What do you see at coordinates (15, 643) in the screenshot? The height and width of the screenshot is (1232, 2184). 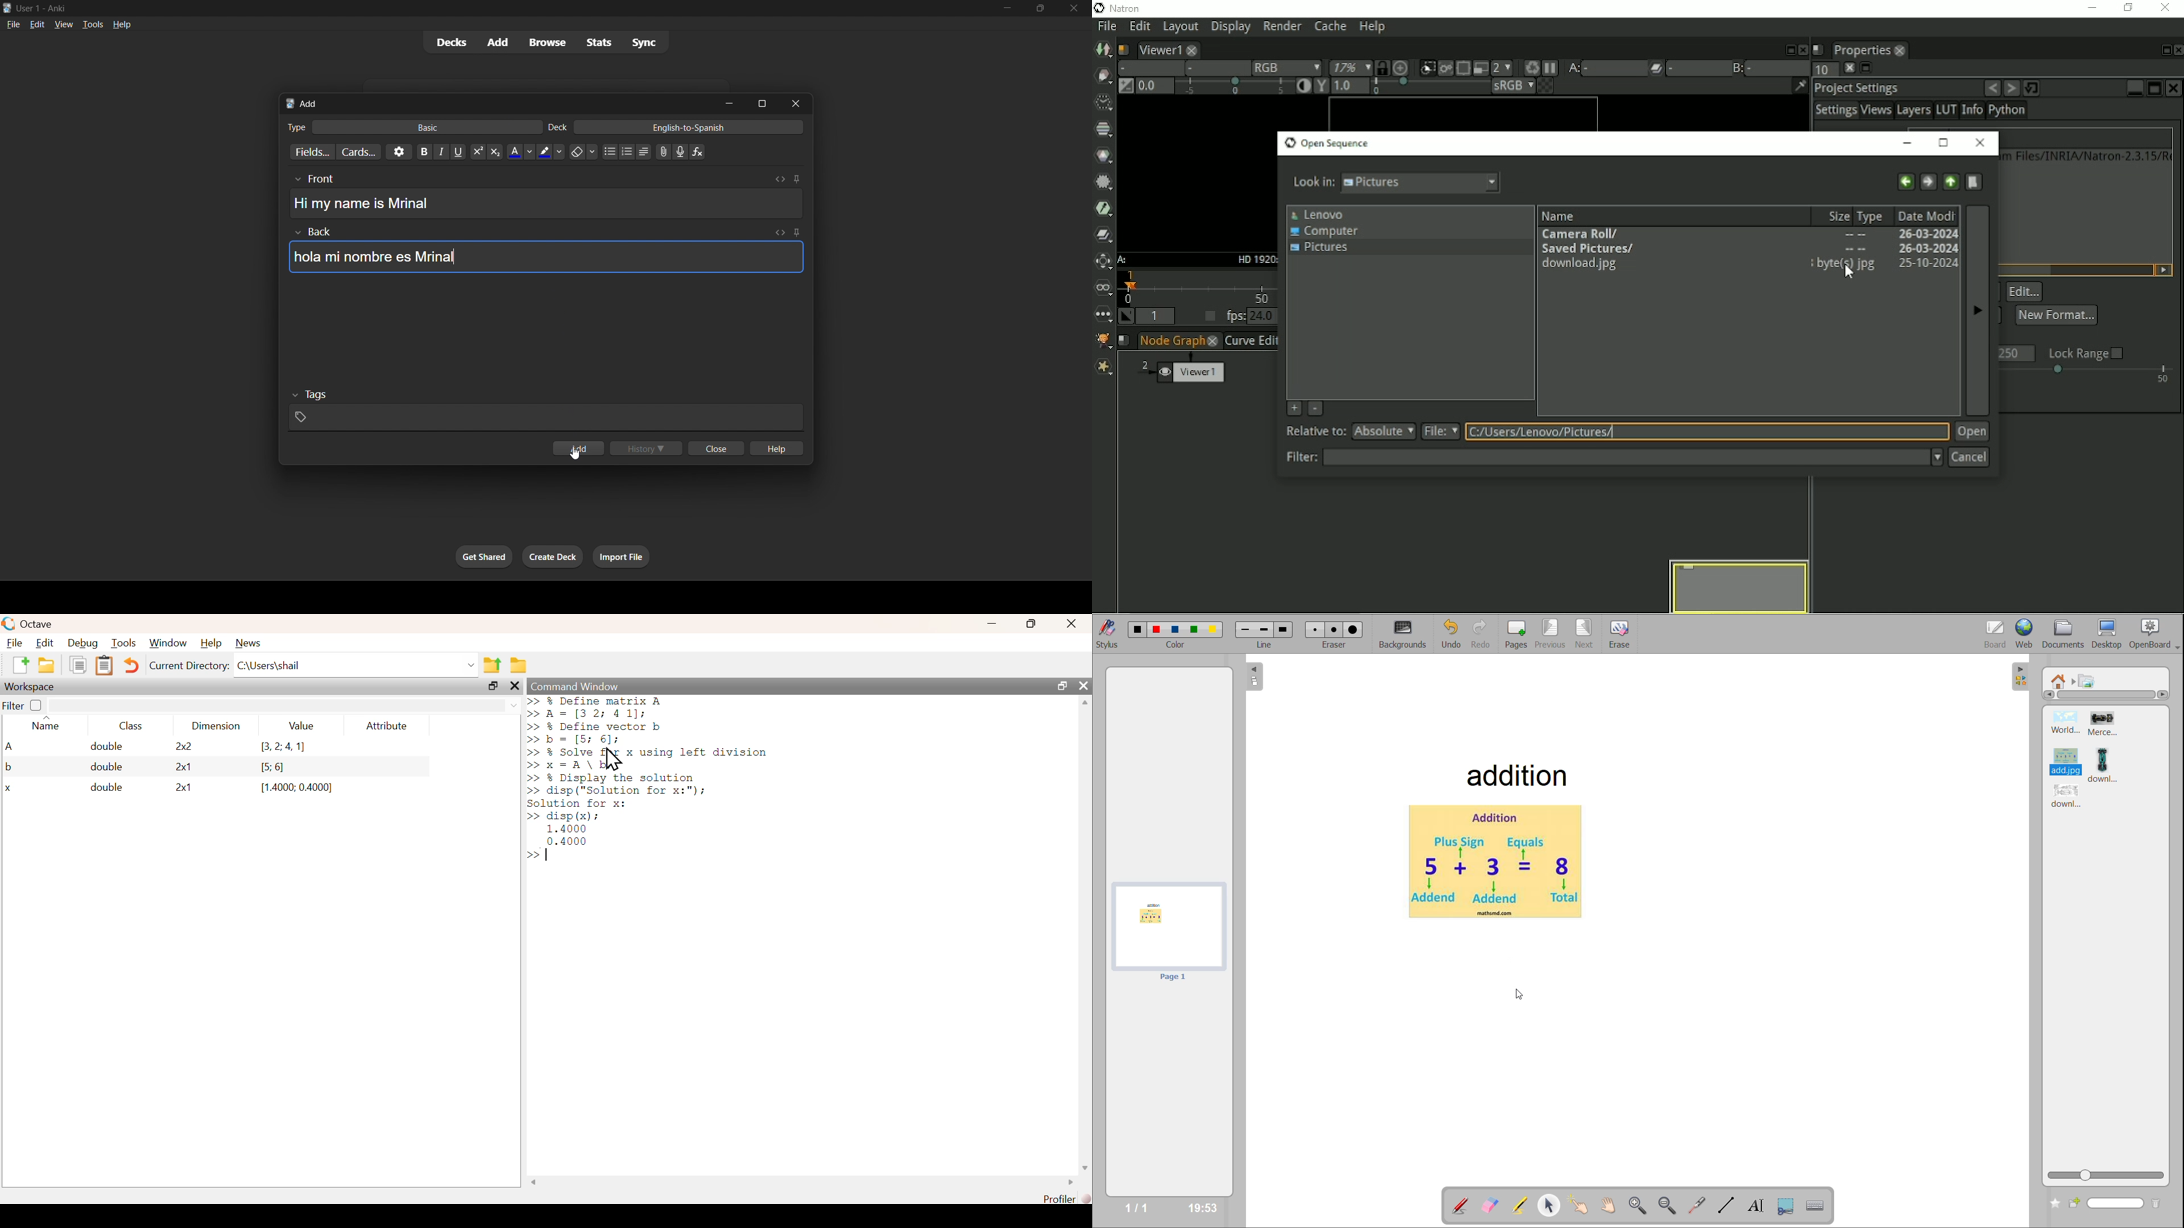 I see `file` at bounding box center [15, 643].